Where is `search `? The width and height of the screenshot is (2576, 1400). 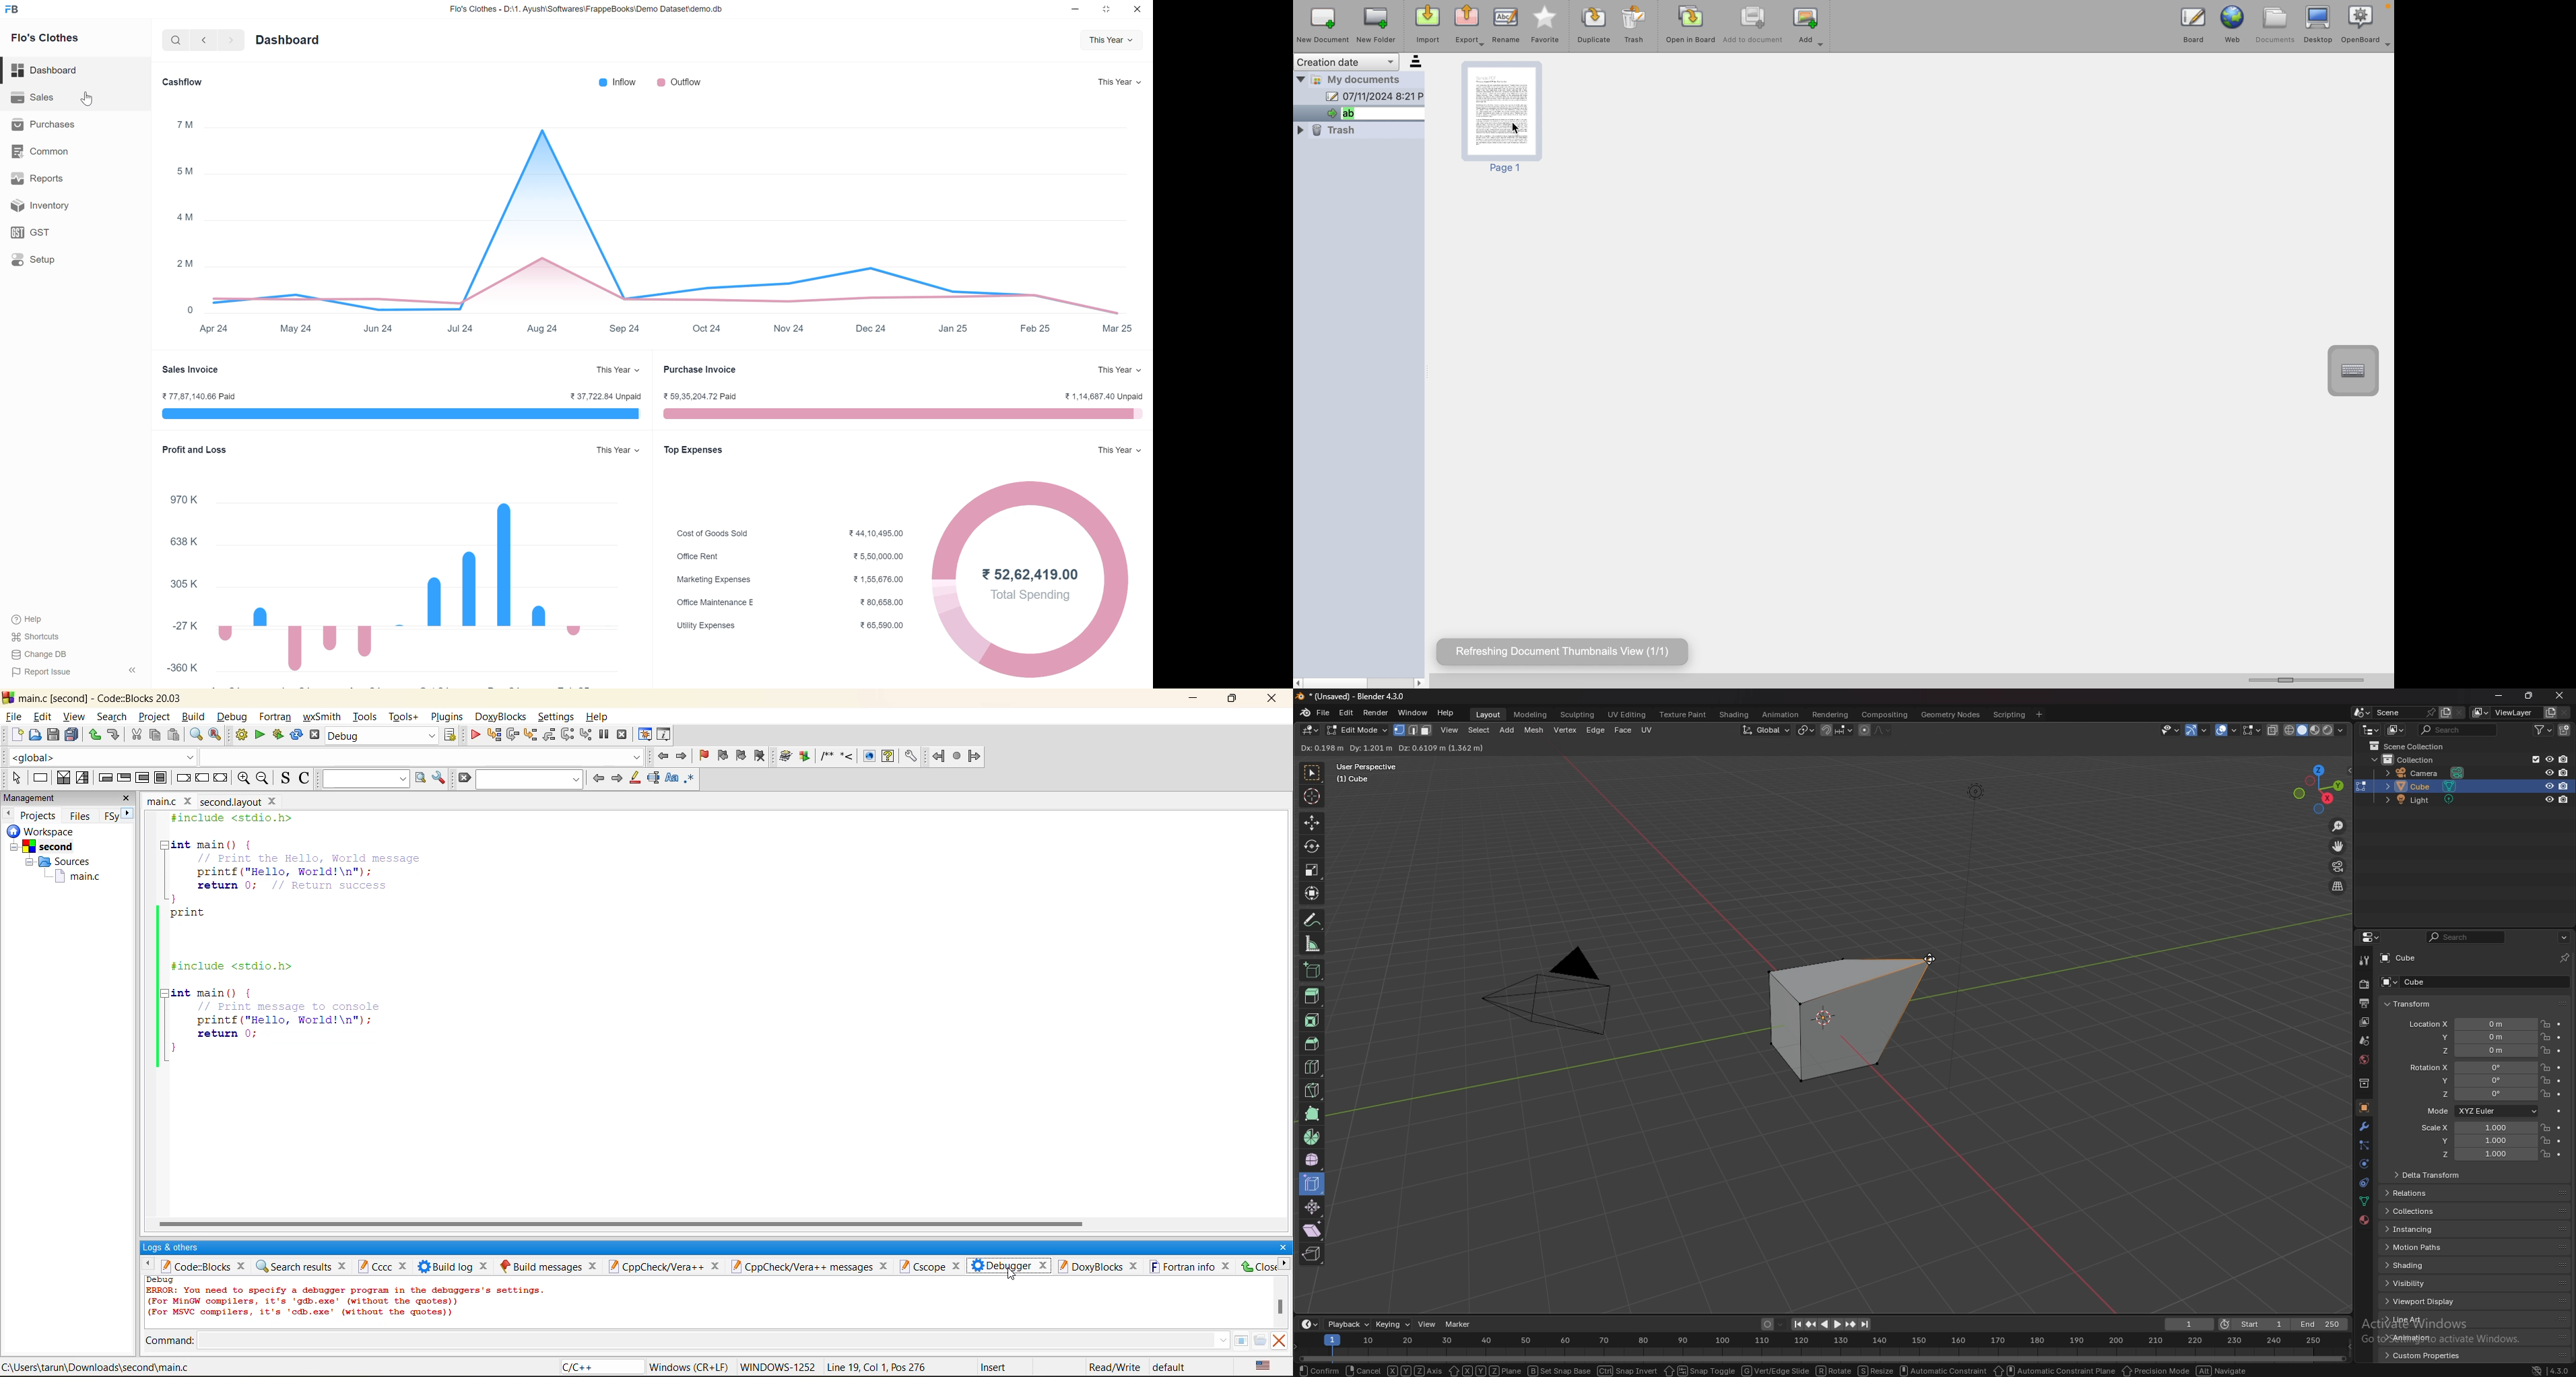
search  is located at coordinates (174, 43).